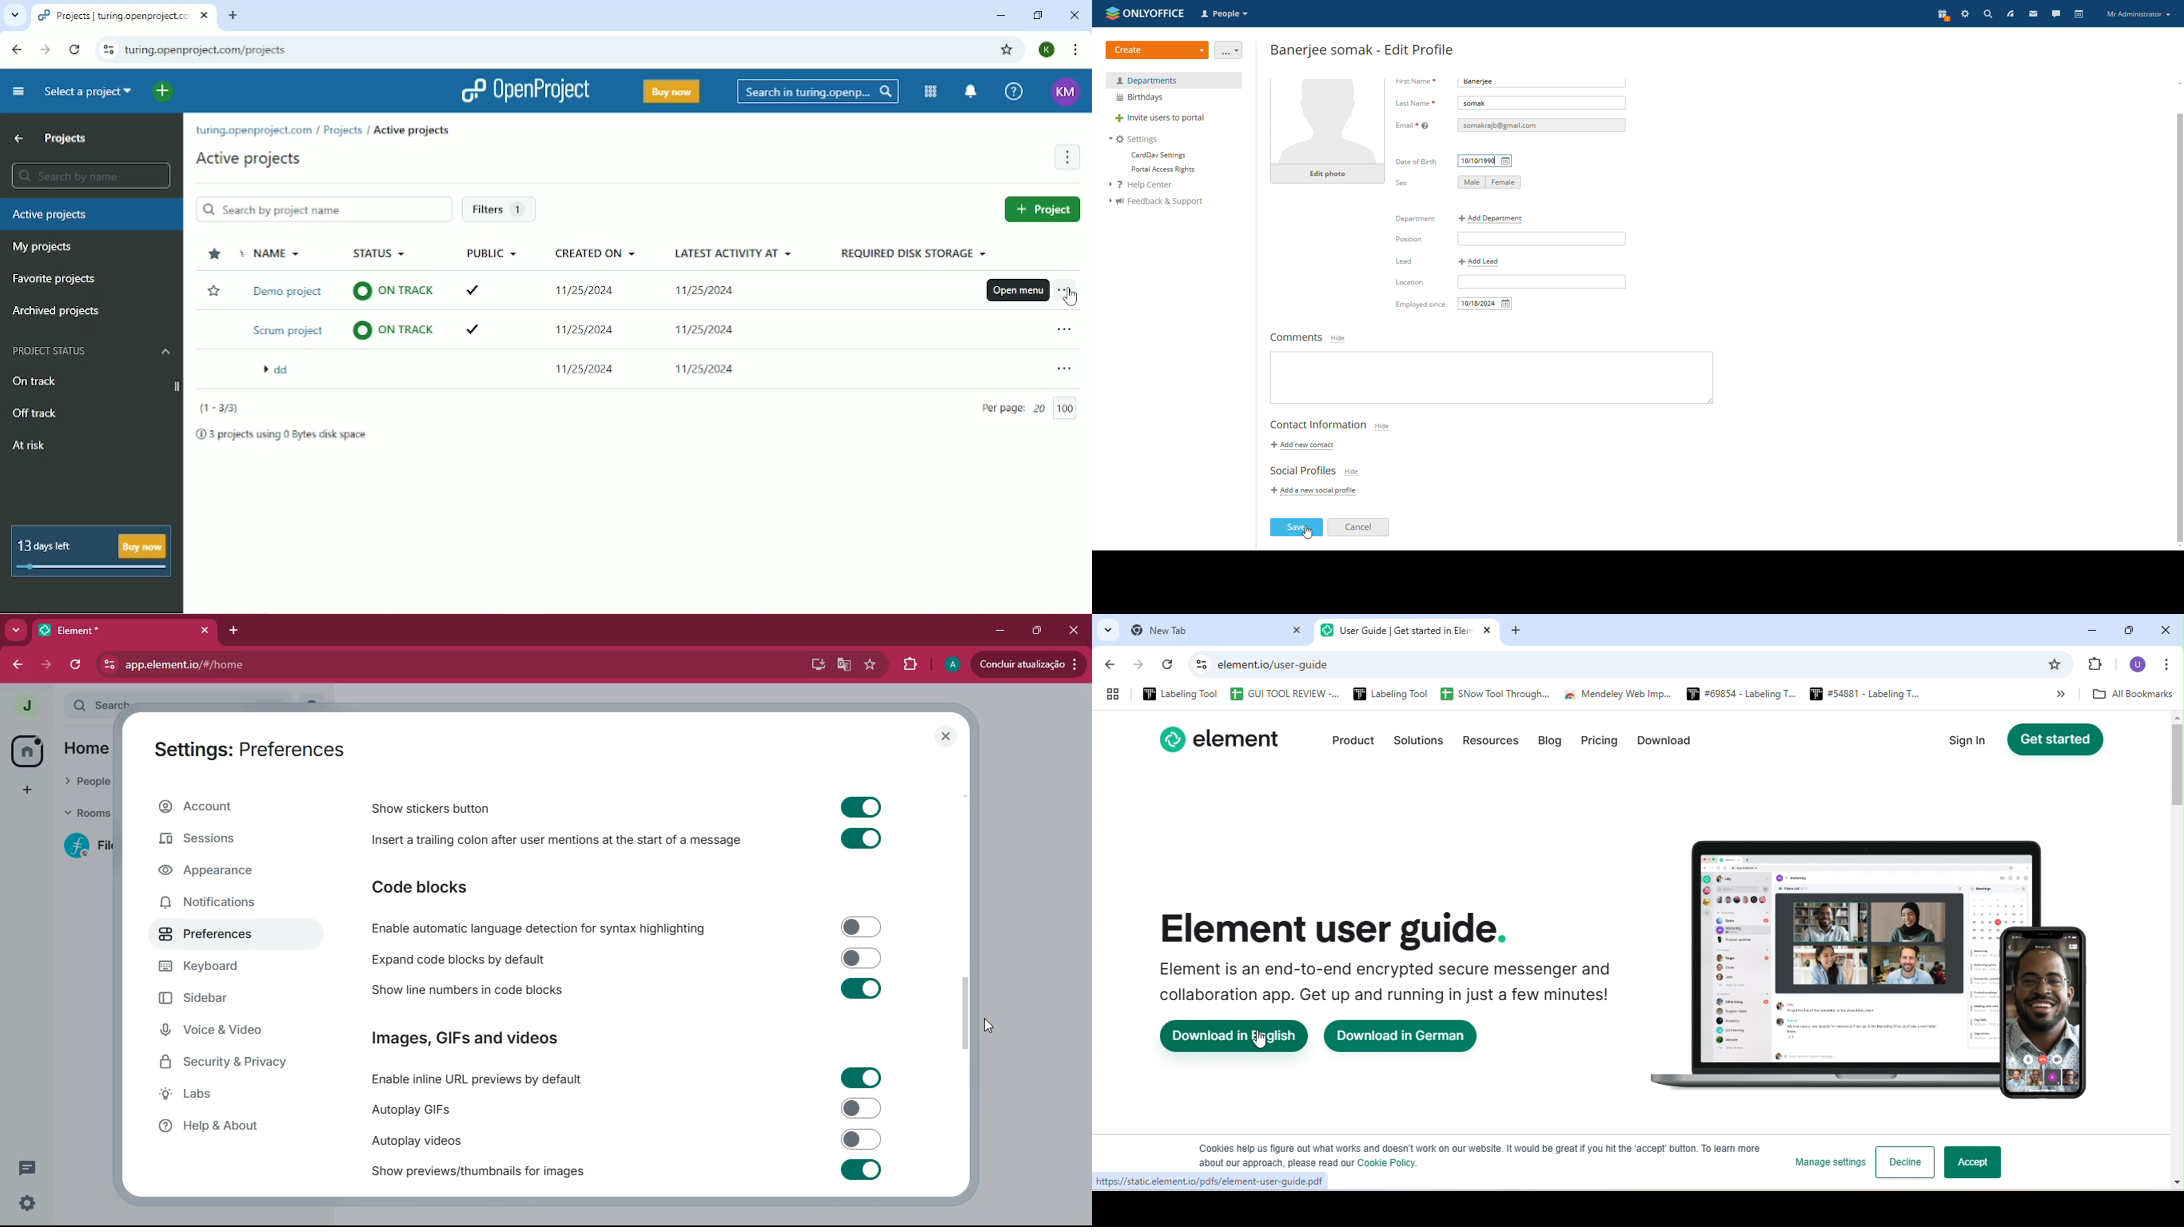  Describe the element at coordinates (2058, 664) in the screenshot. I see `bookmark` at that location.